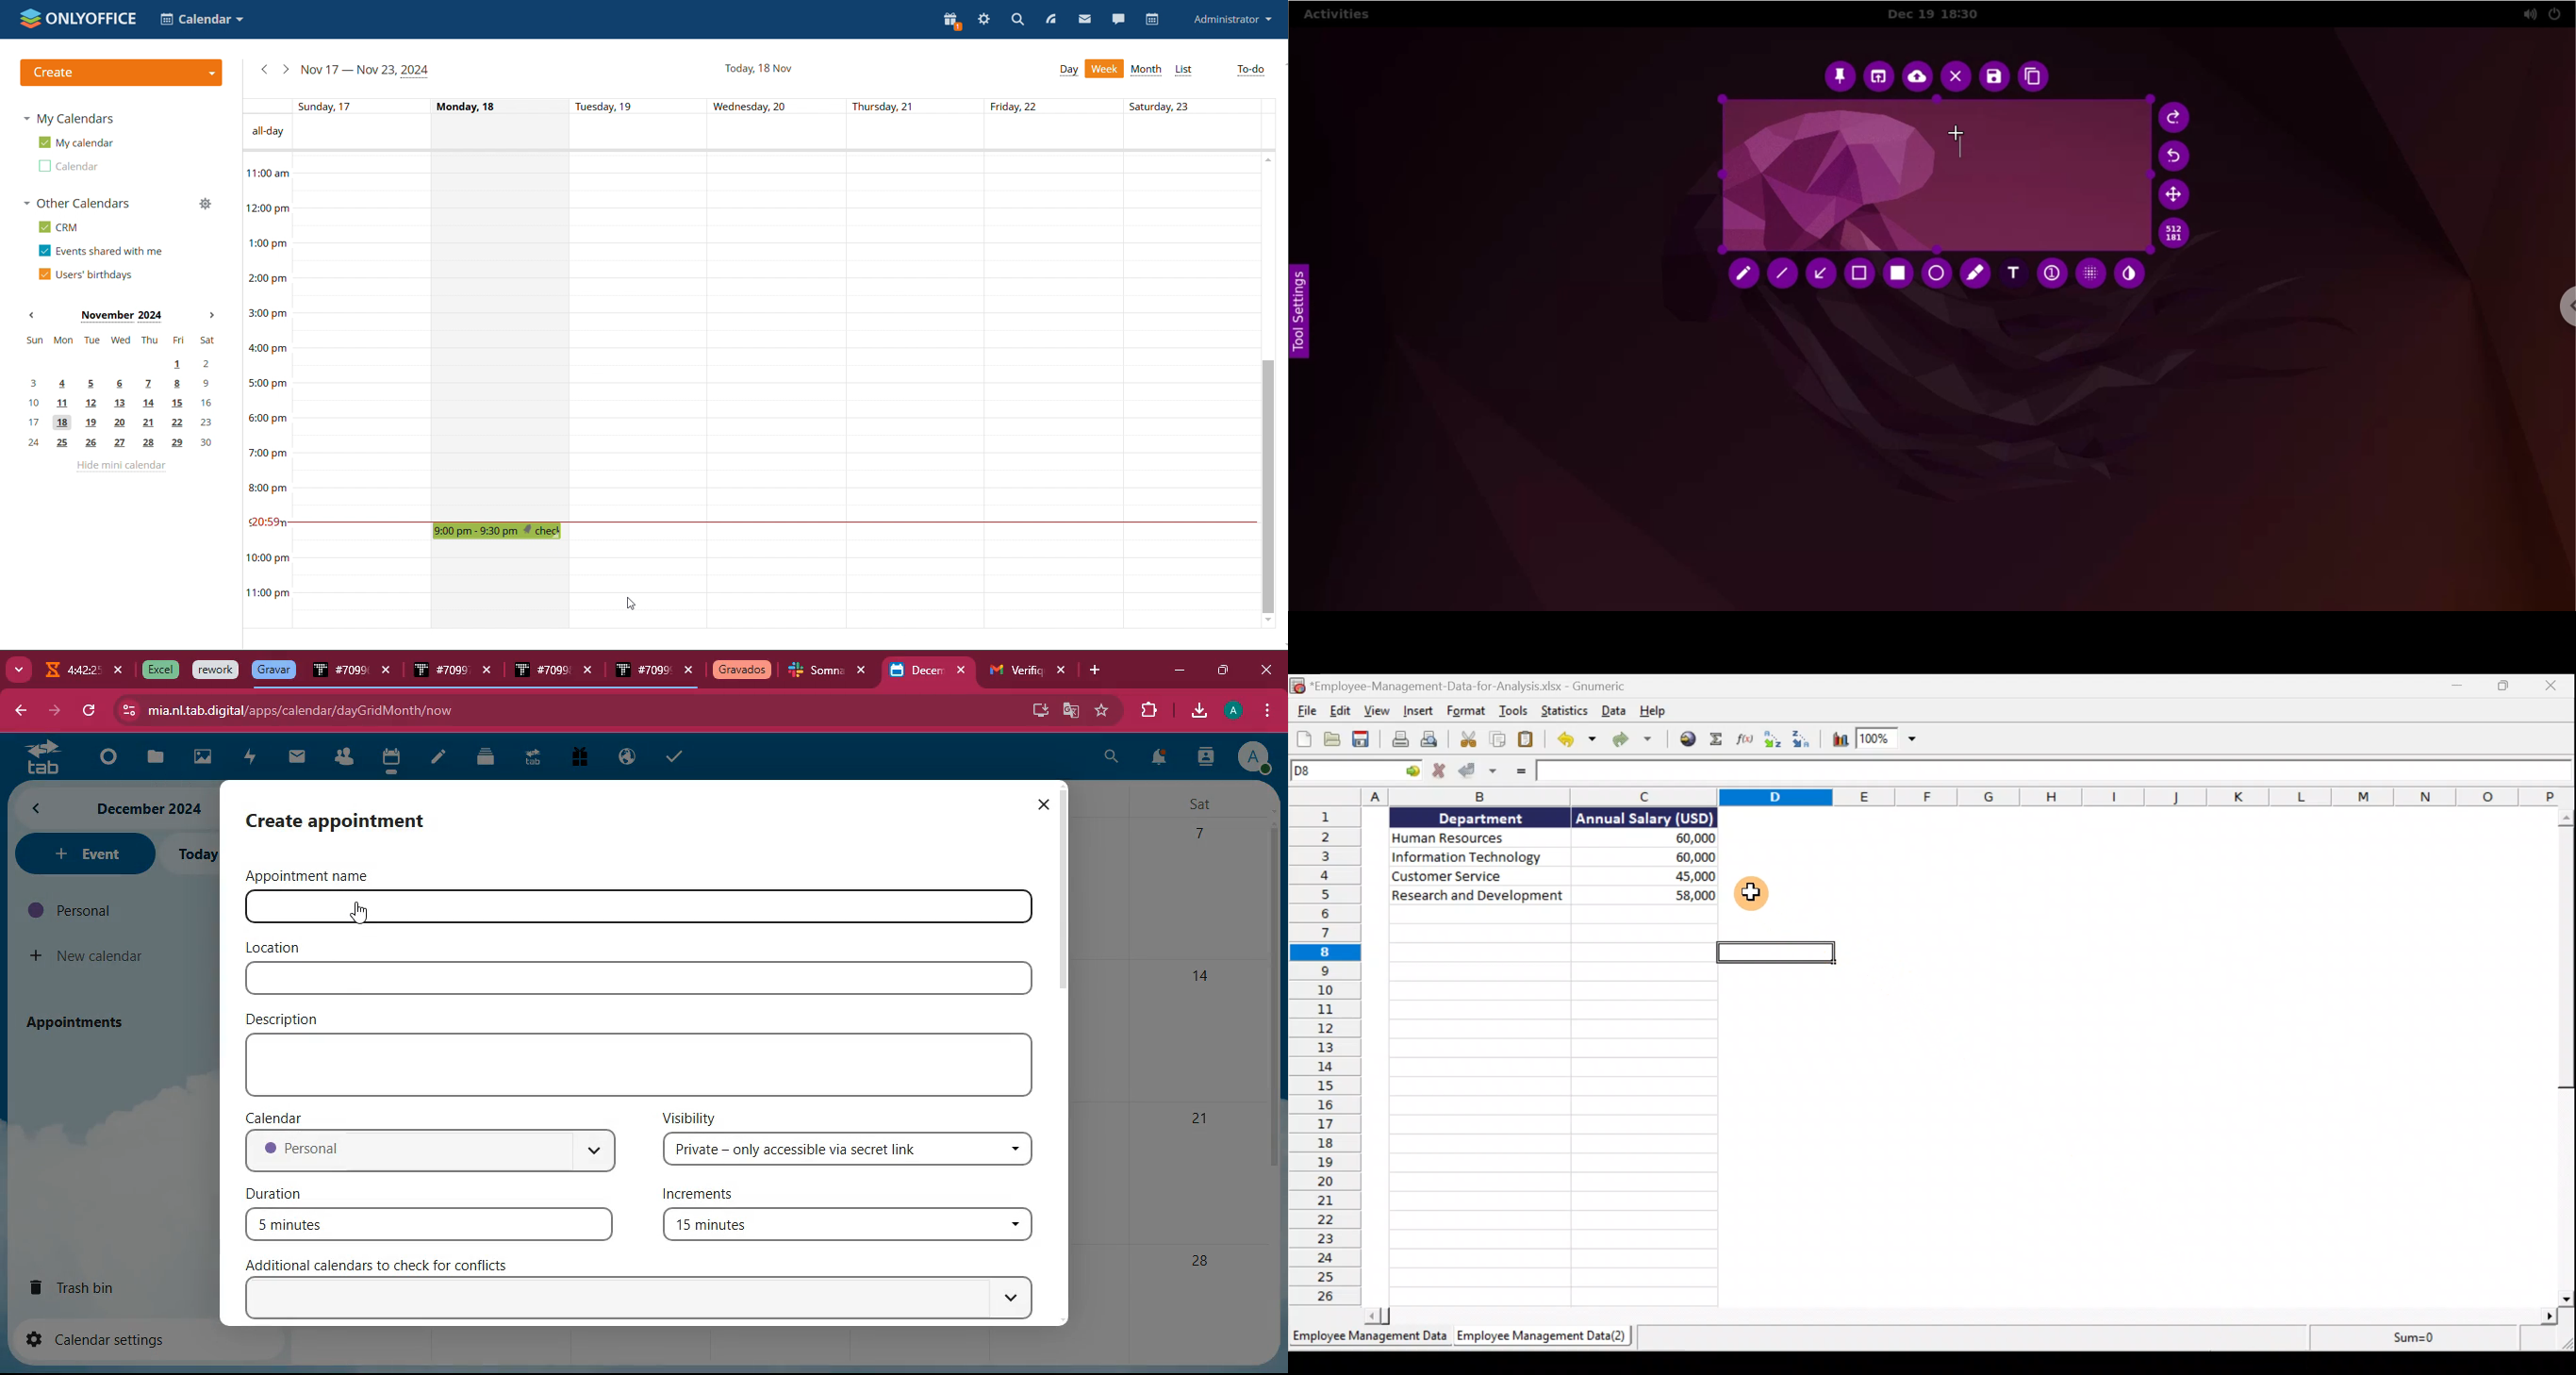 The image size is (2576, 1400). Describe the element at coordinates (104, 758) in the screenshot. I see `beginning` at that location.